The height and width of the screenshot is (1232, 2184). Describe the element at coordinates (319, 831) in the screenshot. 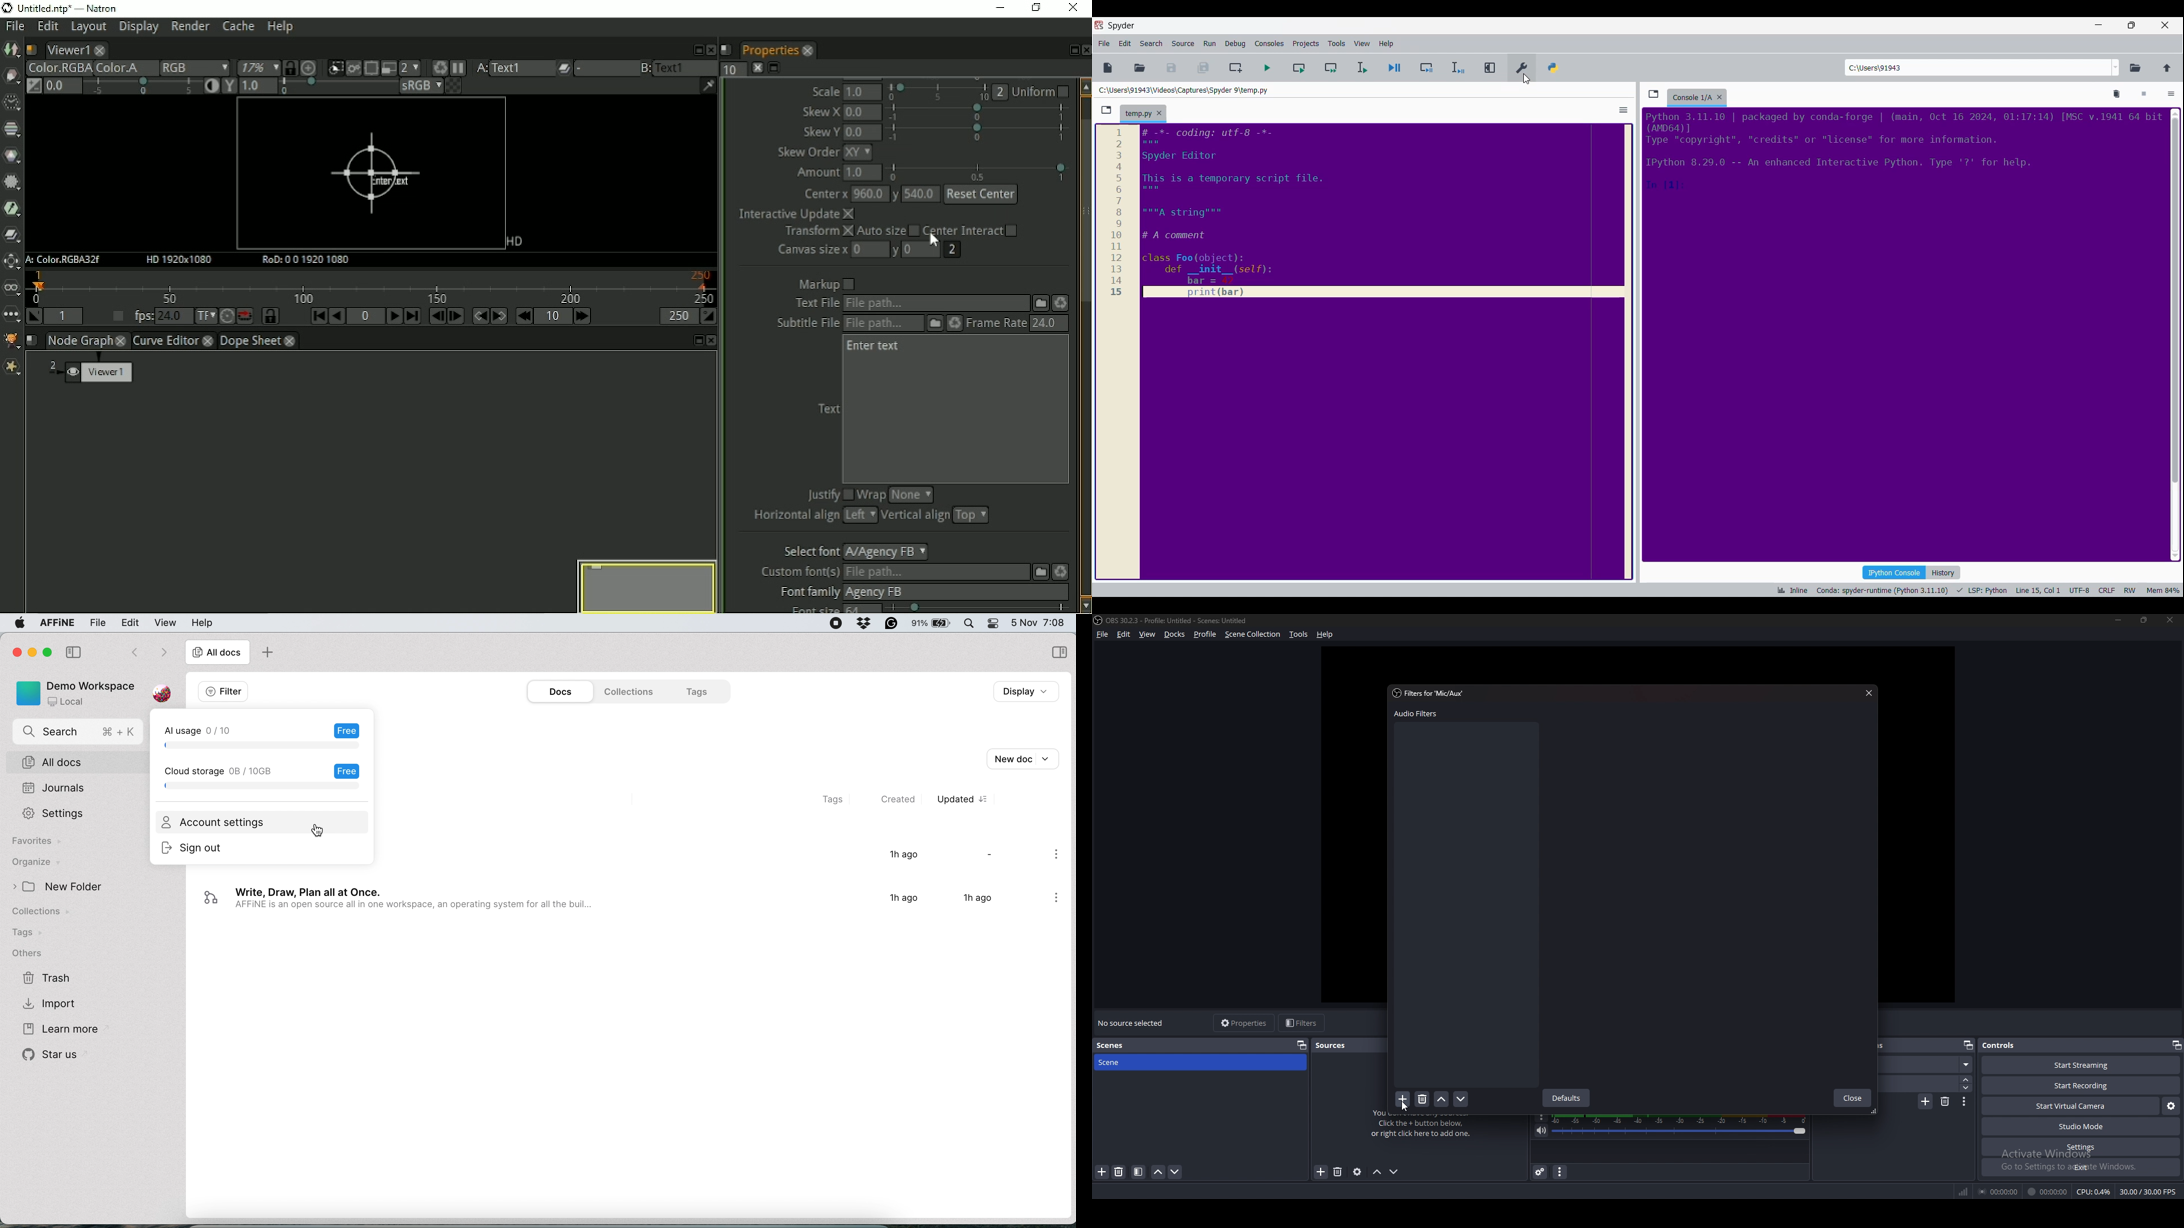

I see `cursor on Account settings` at that location.